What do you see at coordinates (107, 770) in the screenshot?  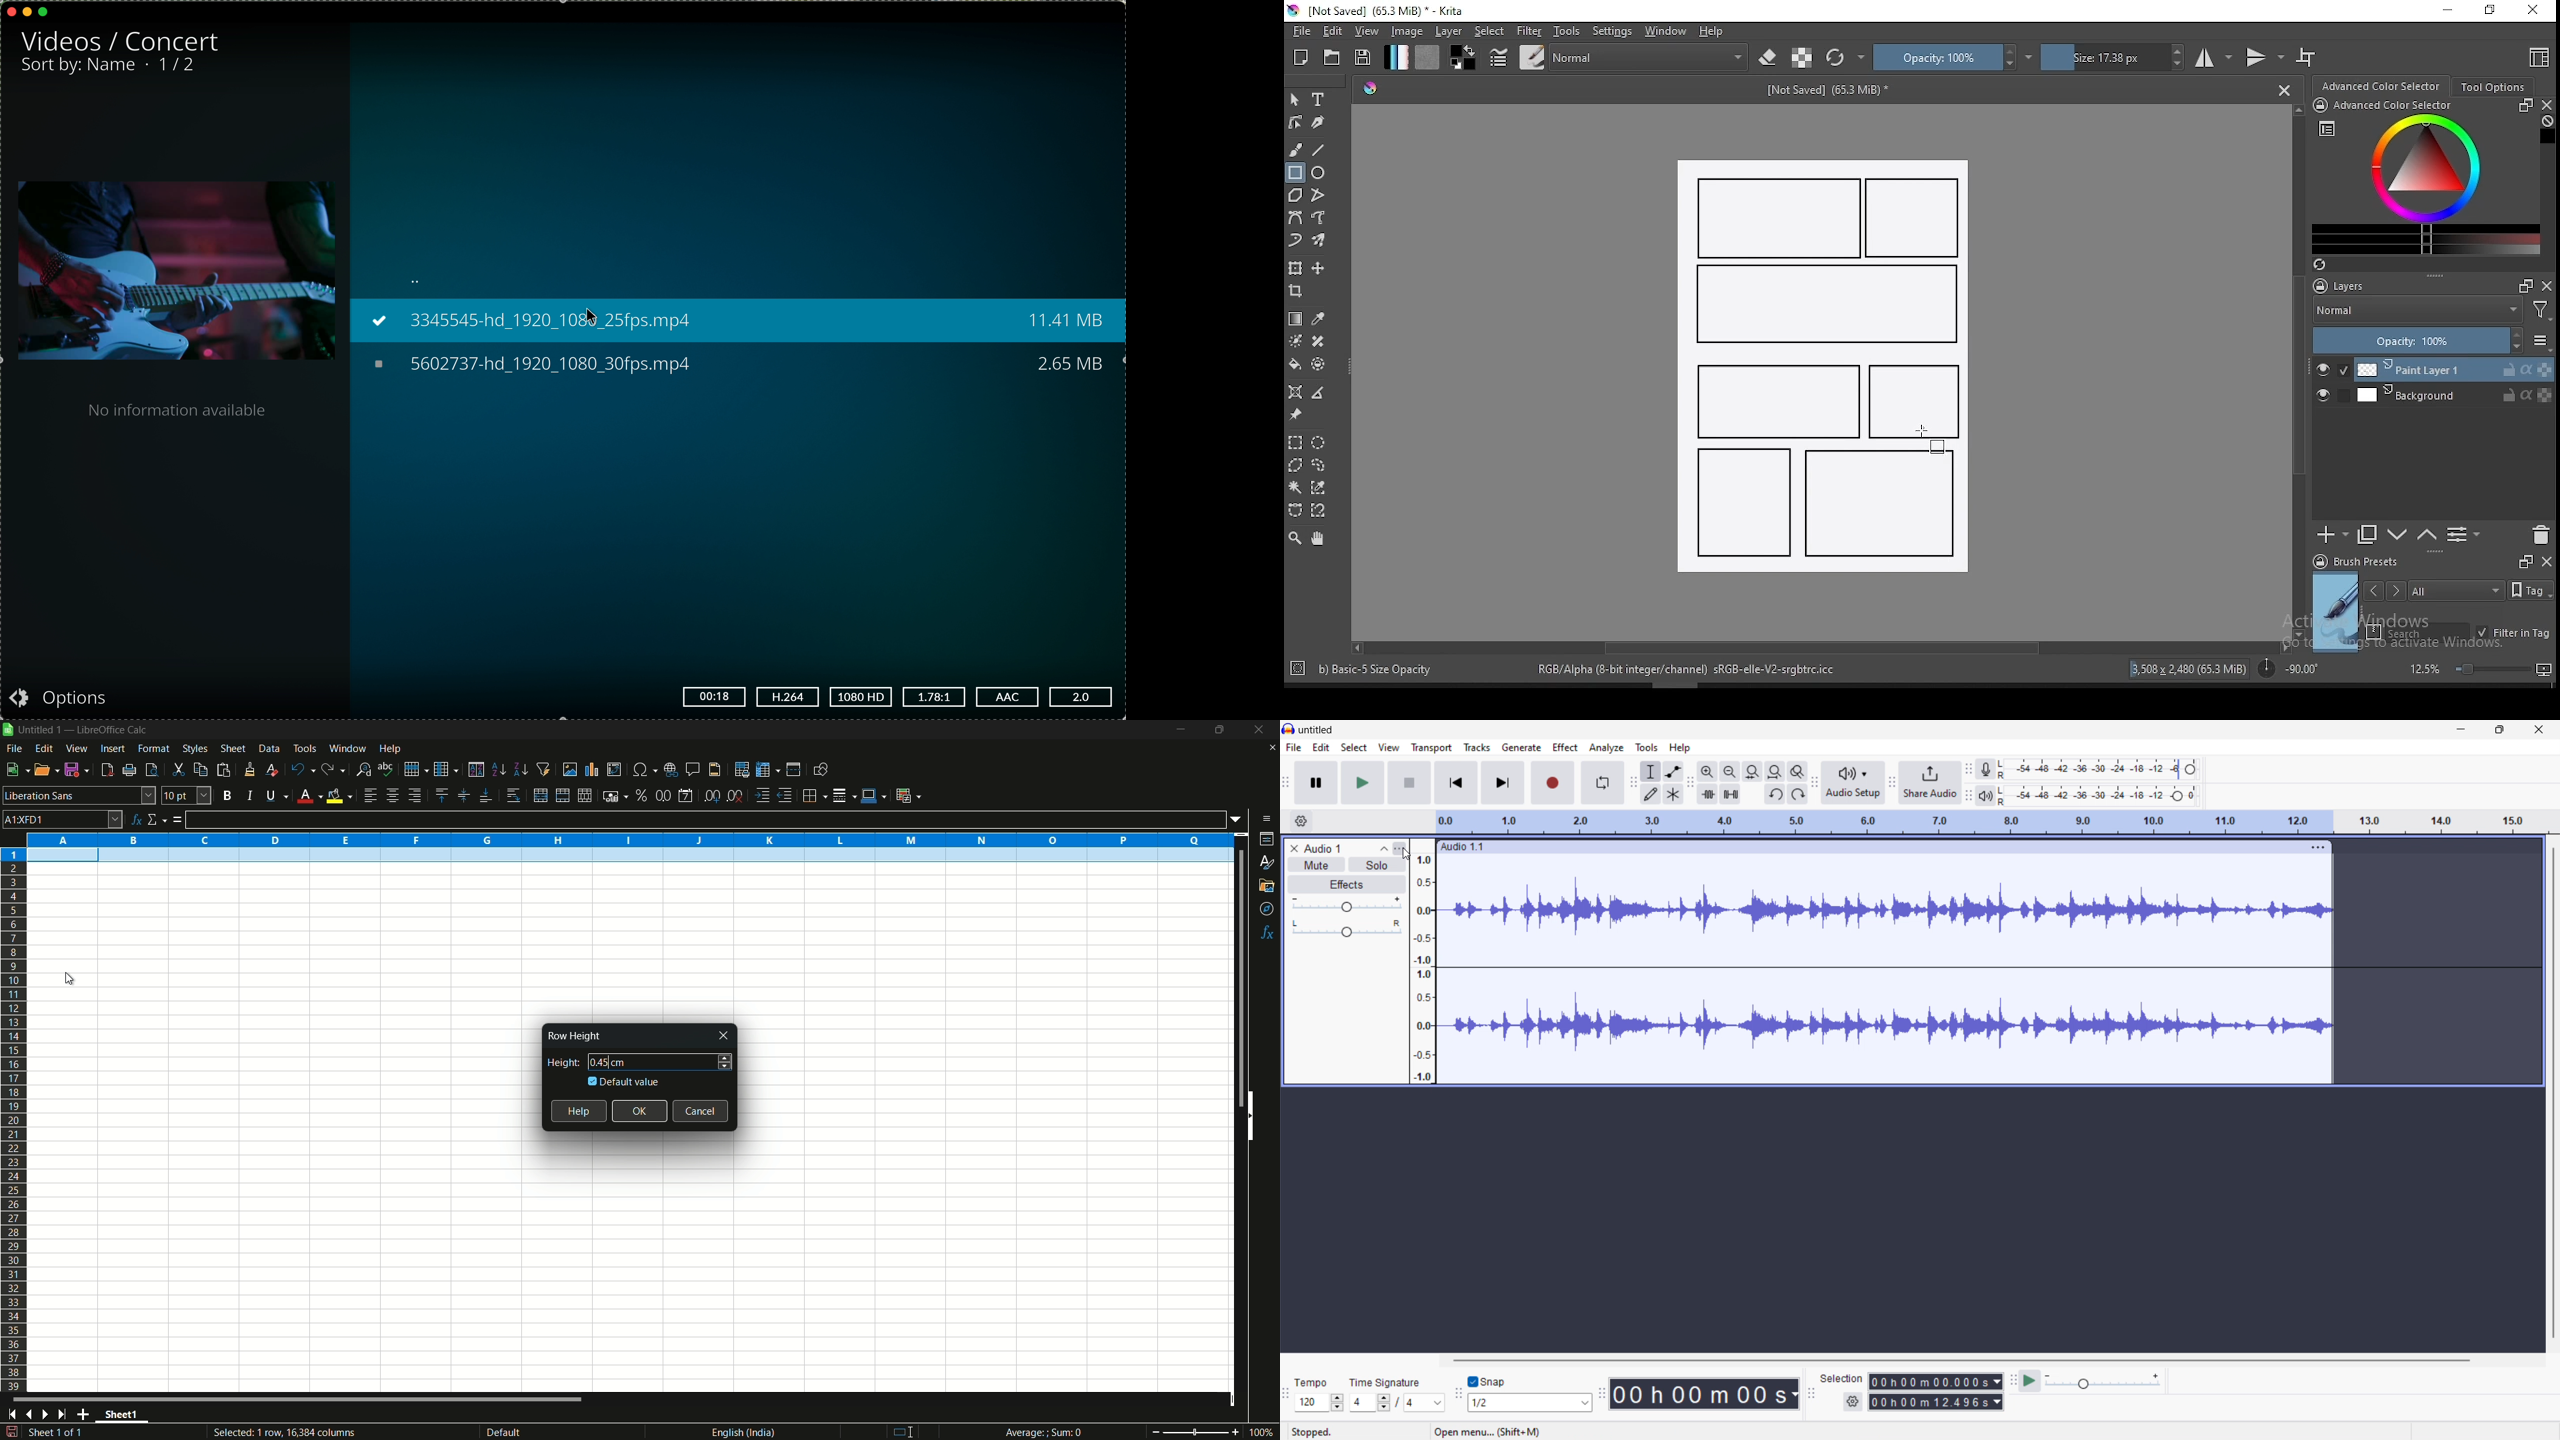 I see `export directly as pdf` at bounding box center [107, 770].